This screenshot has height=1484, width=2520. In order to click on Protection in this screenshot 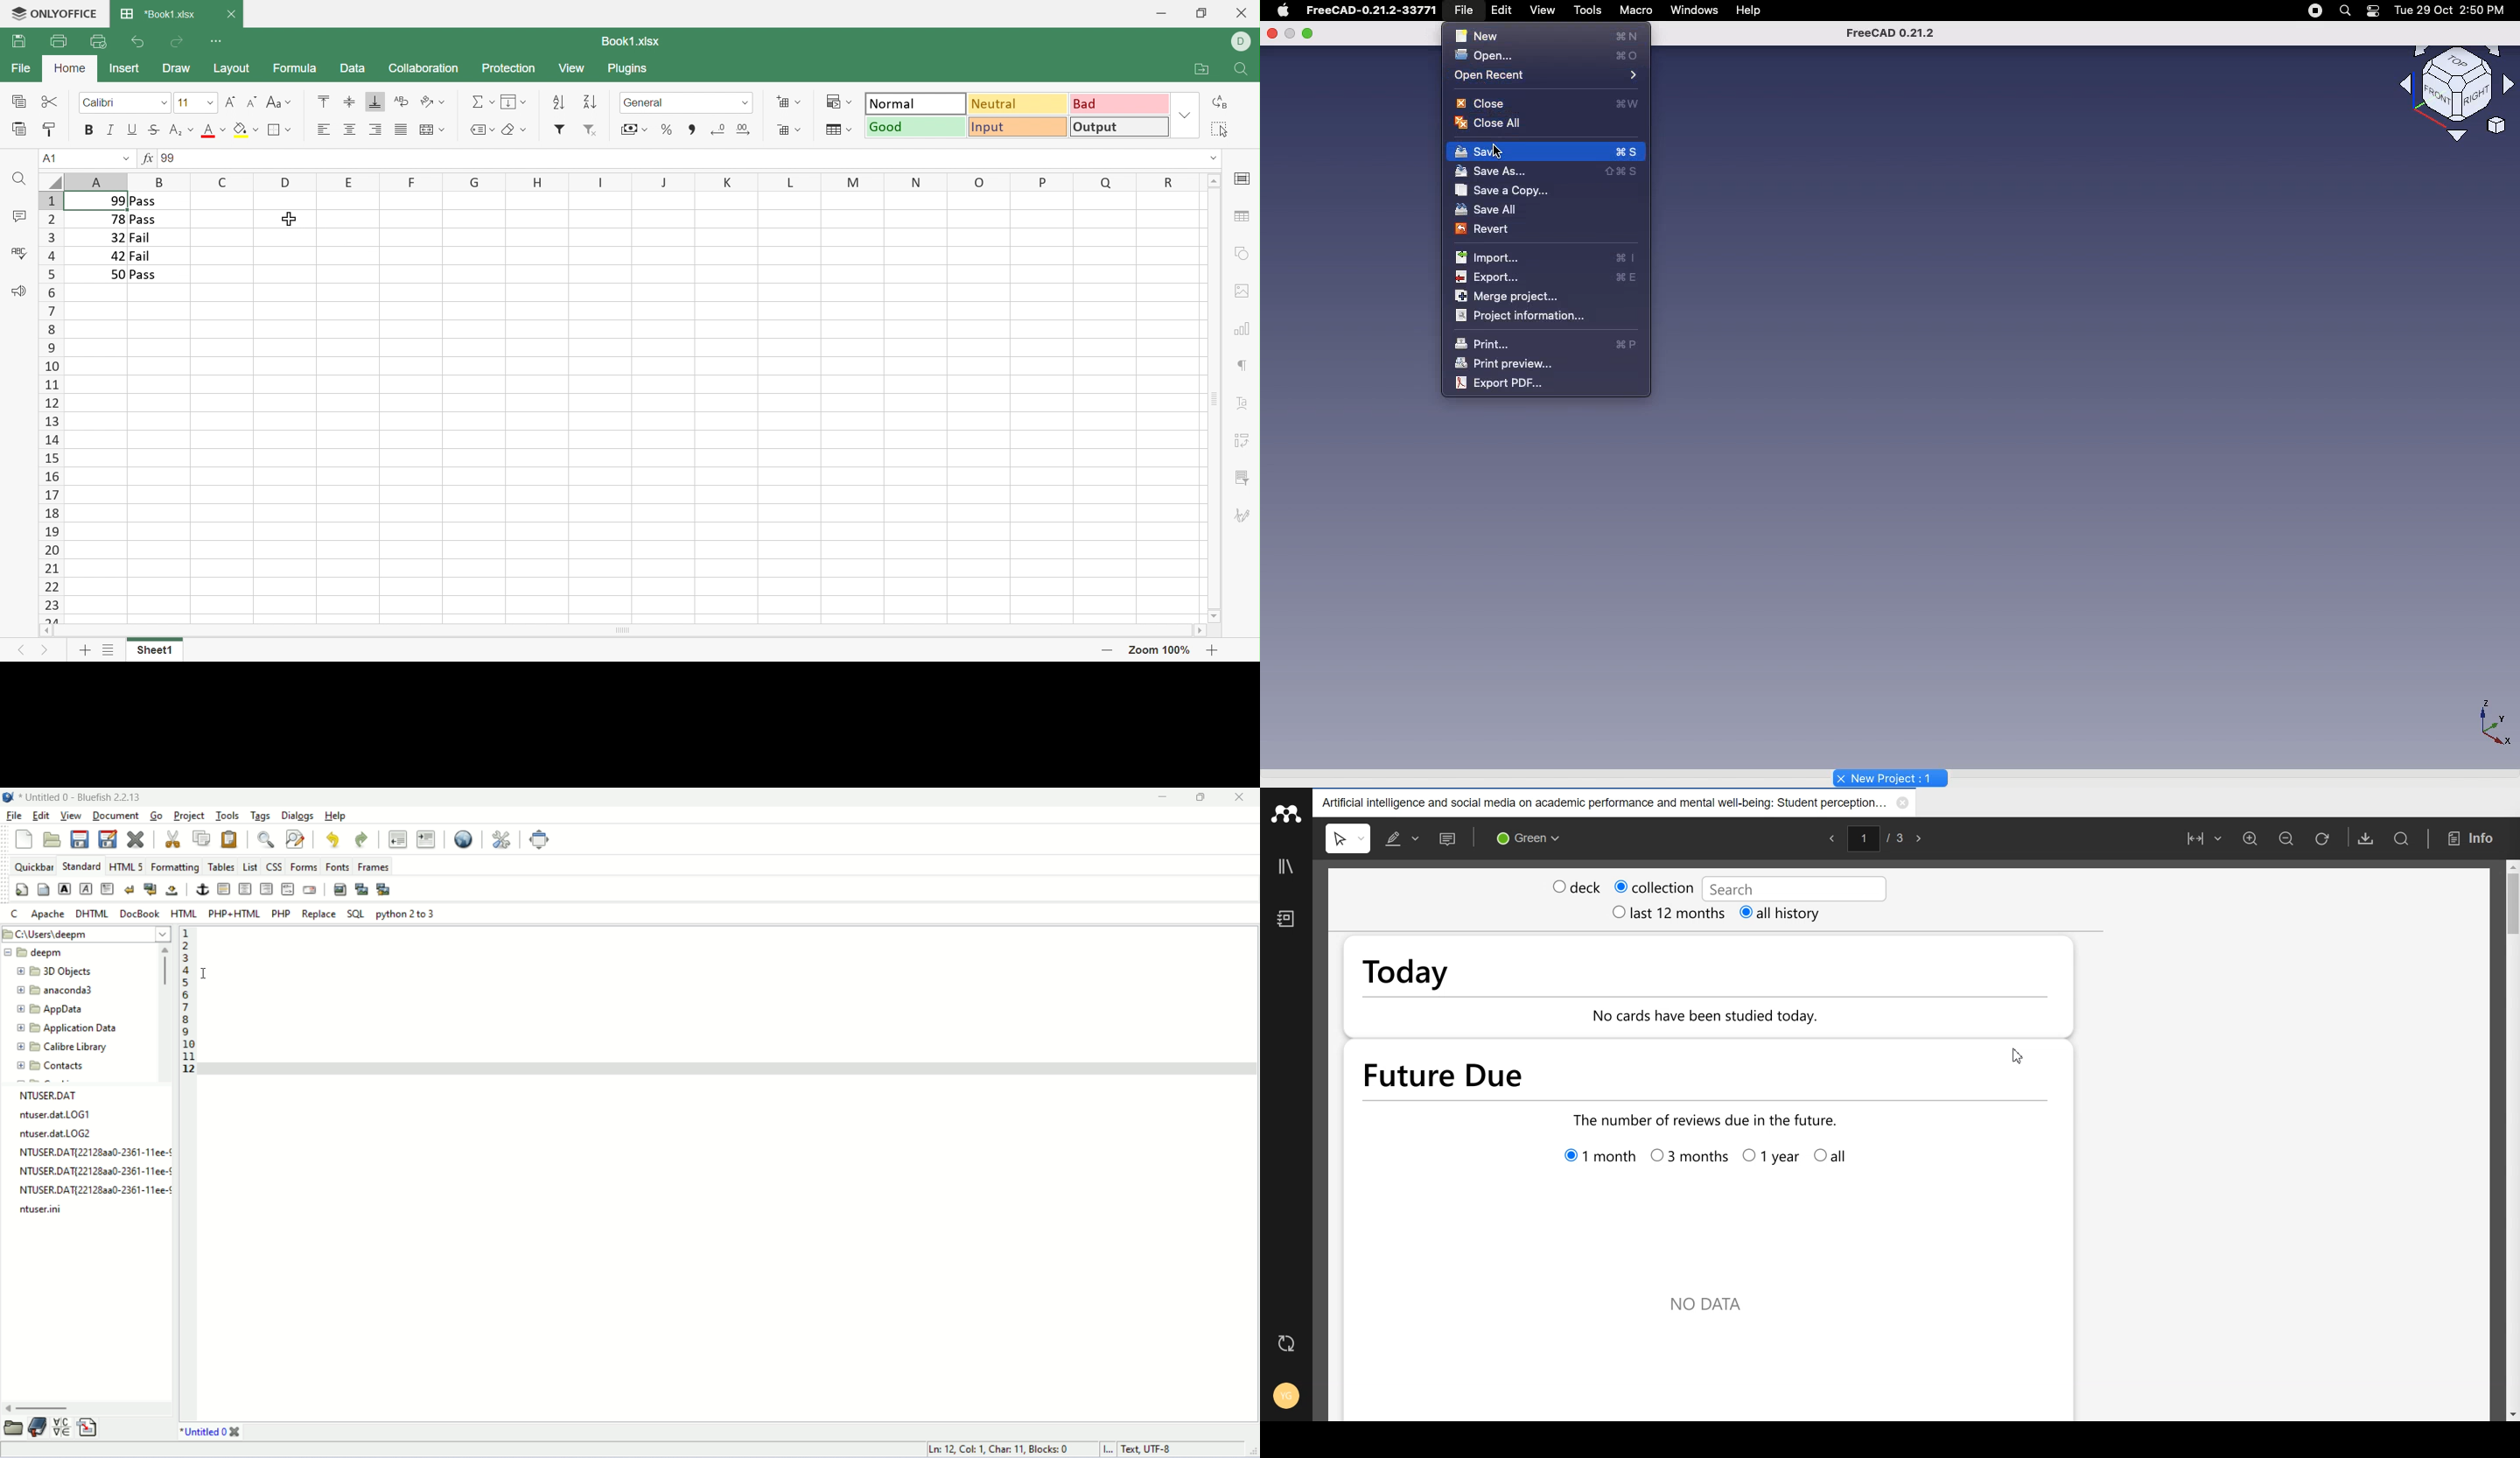, I will do `click(507, 68)`.